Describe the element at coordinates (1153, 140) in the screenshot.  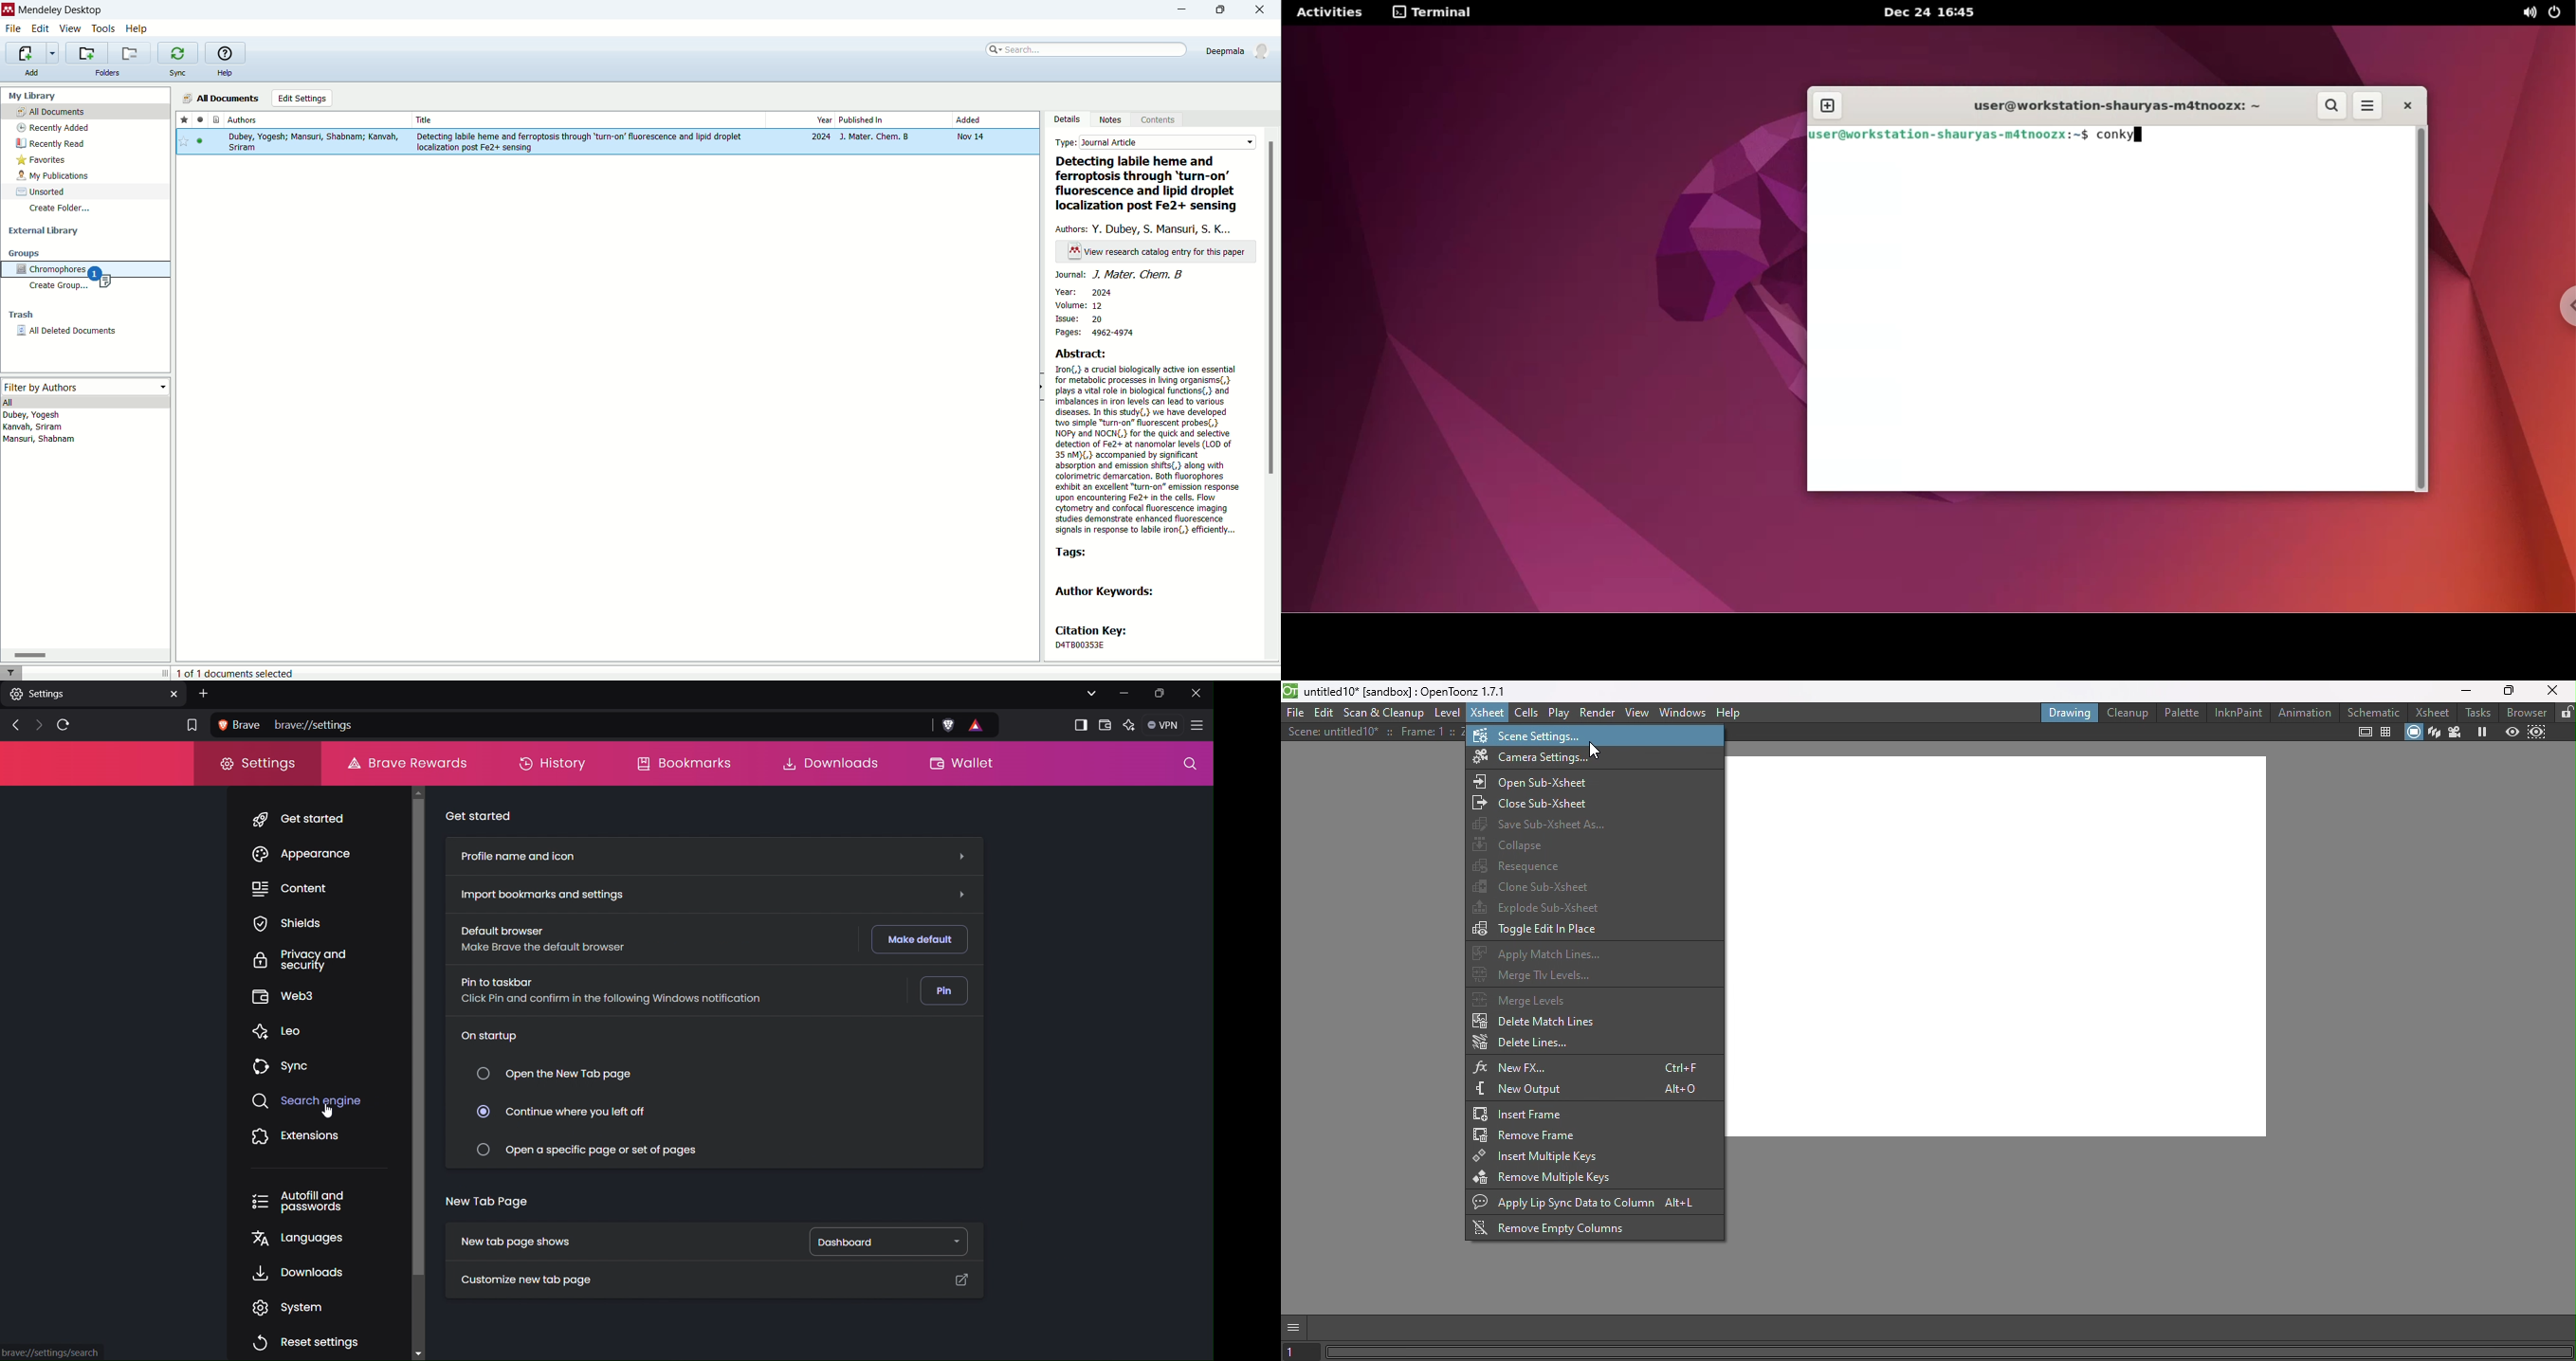
I see `type` at that location.